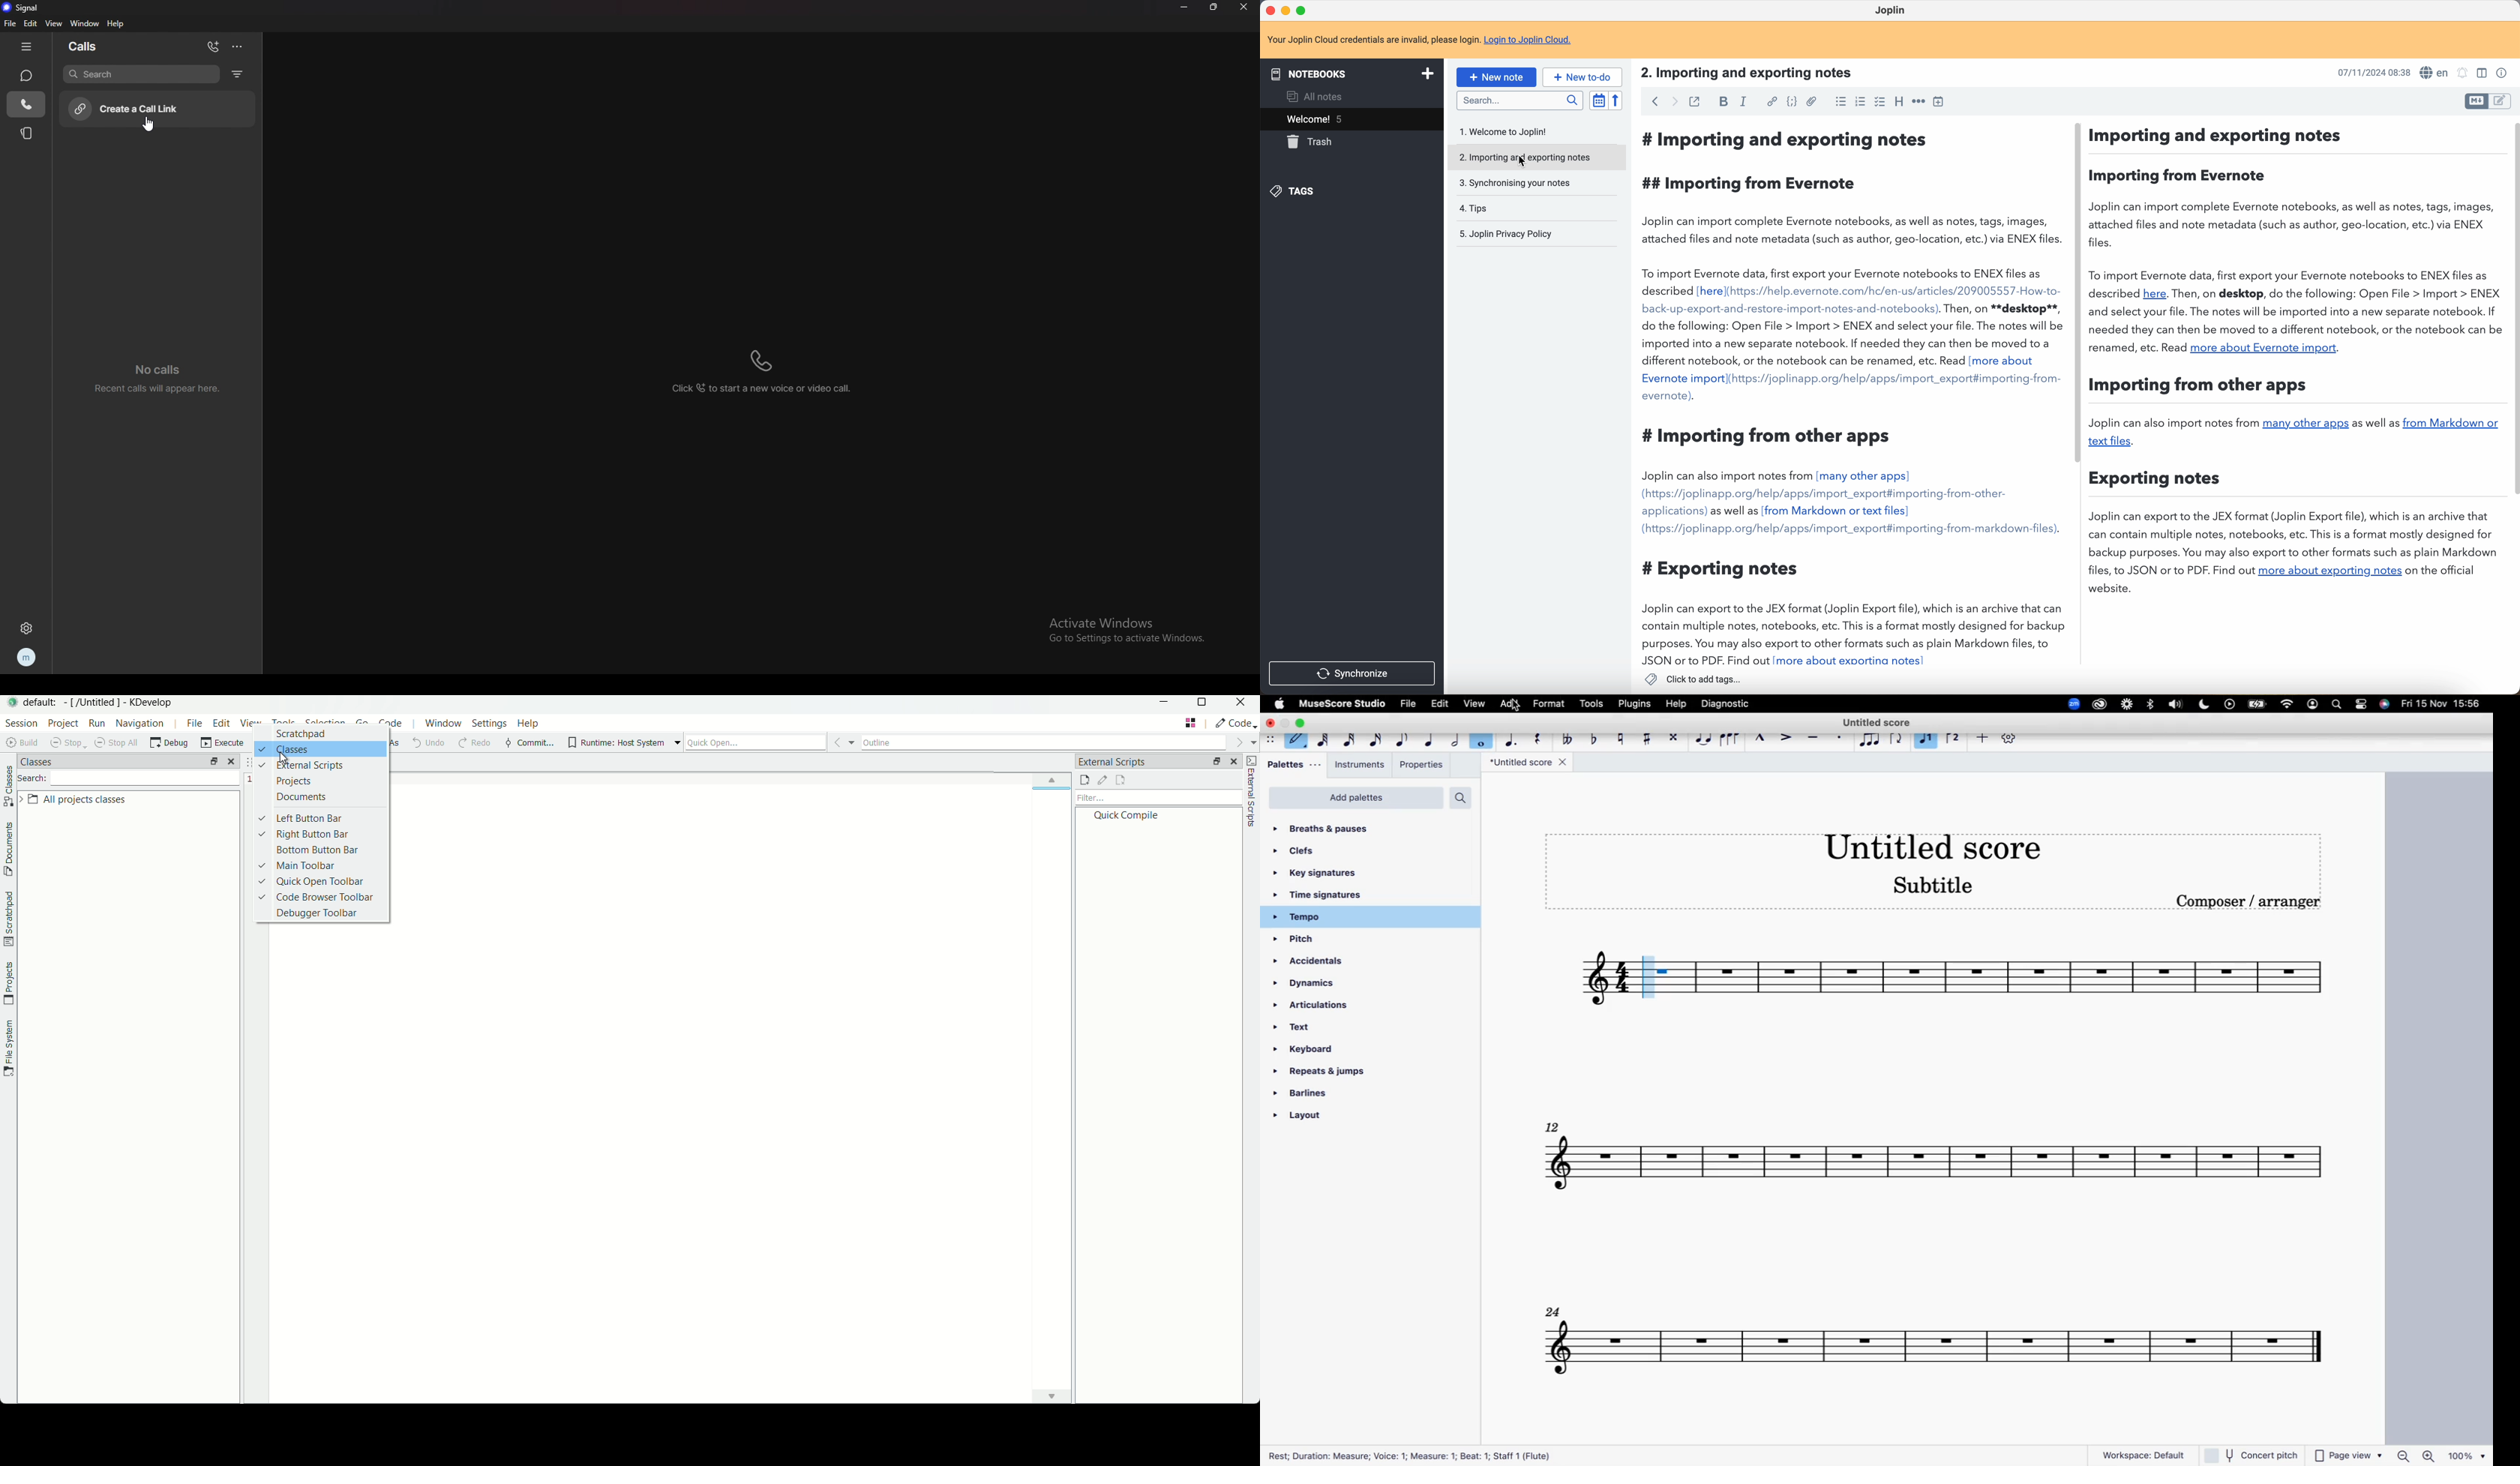  Describe the element at coordinates (1672, 102) in the screenshot. I see `foward` at that location.